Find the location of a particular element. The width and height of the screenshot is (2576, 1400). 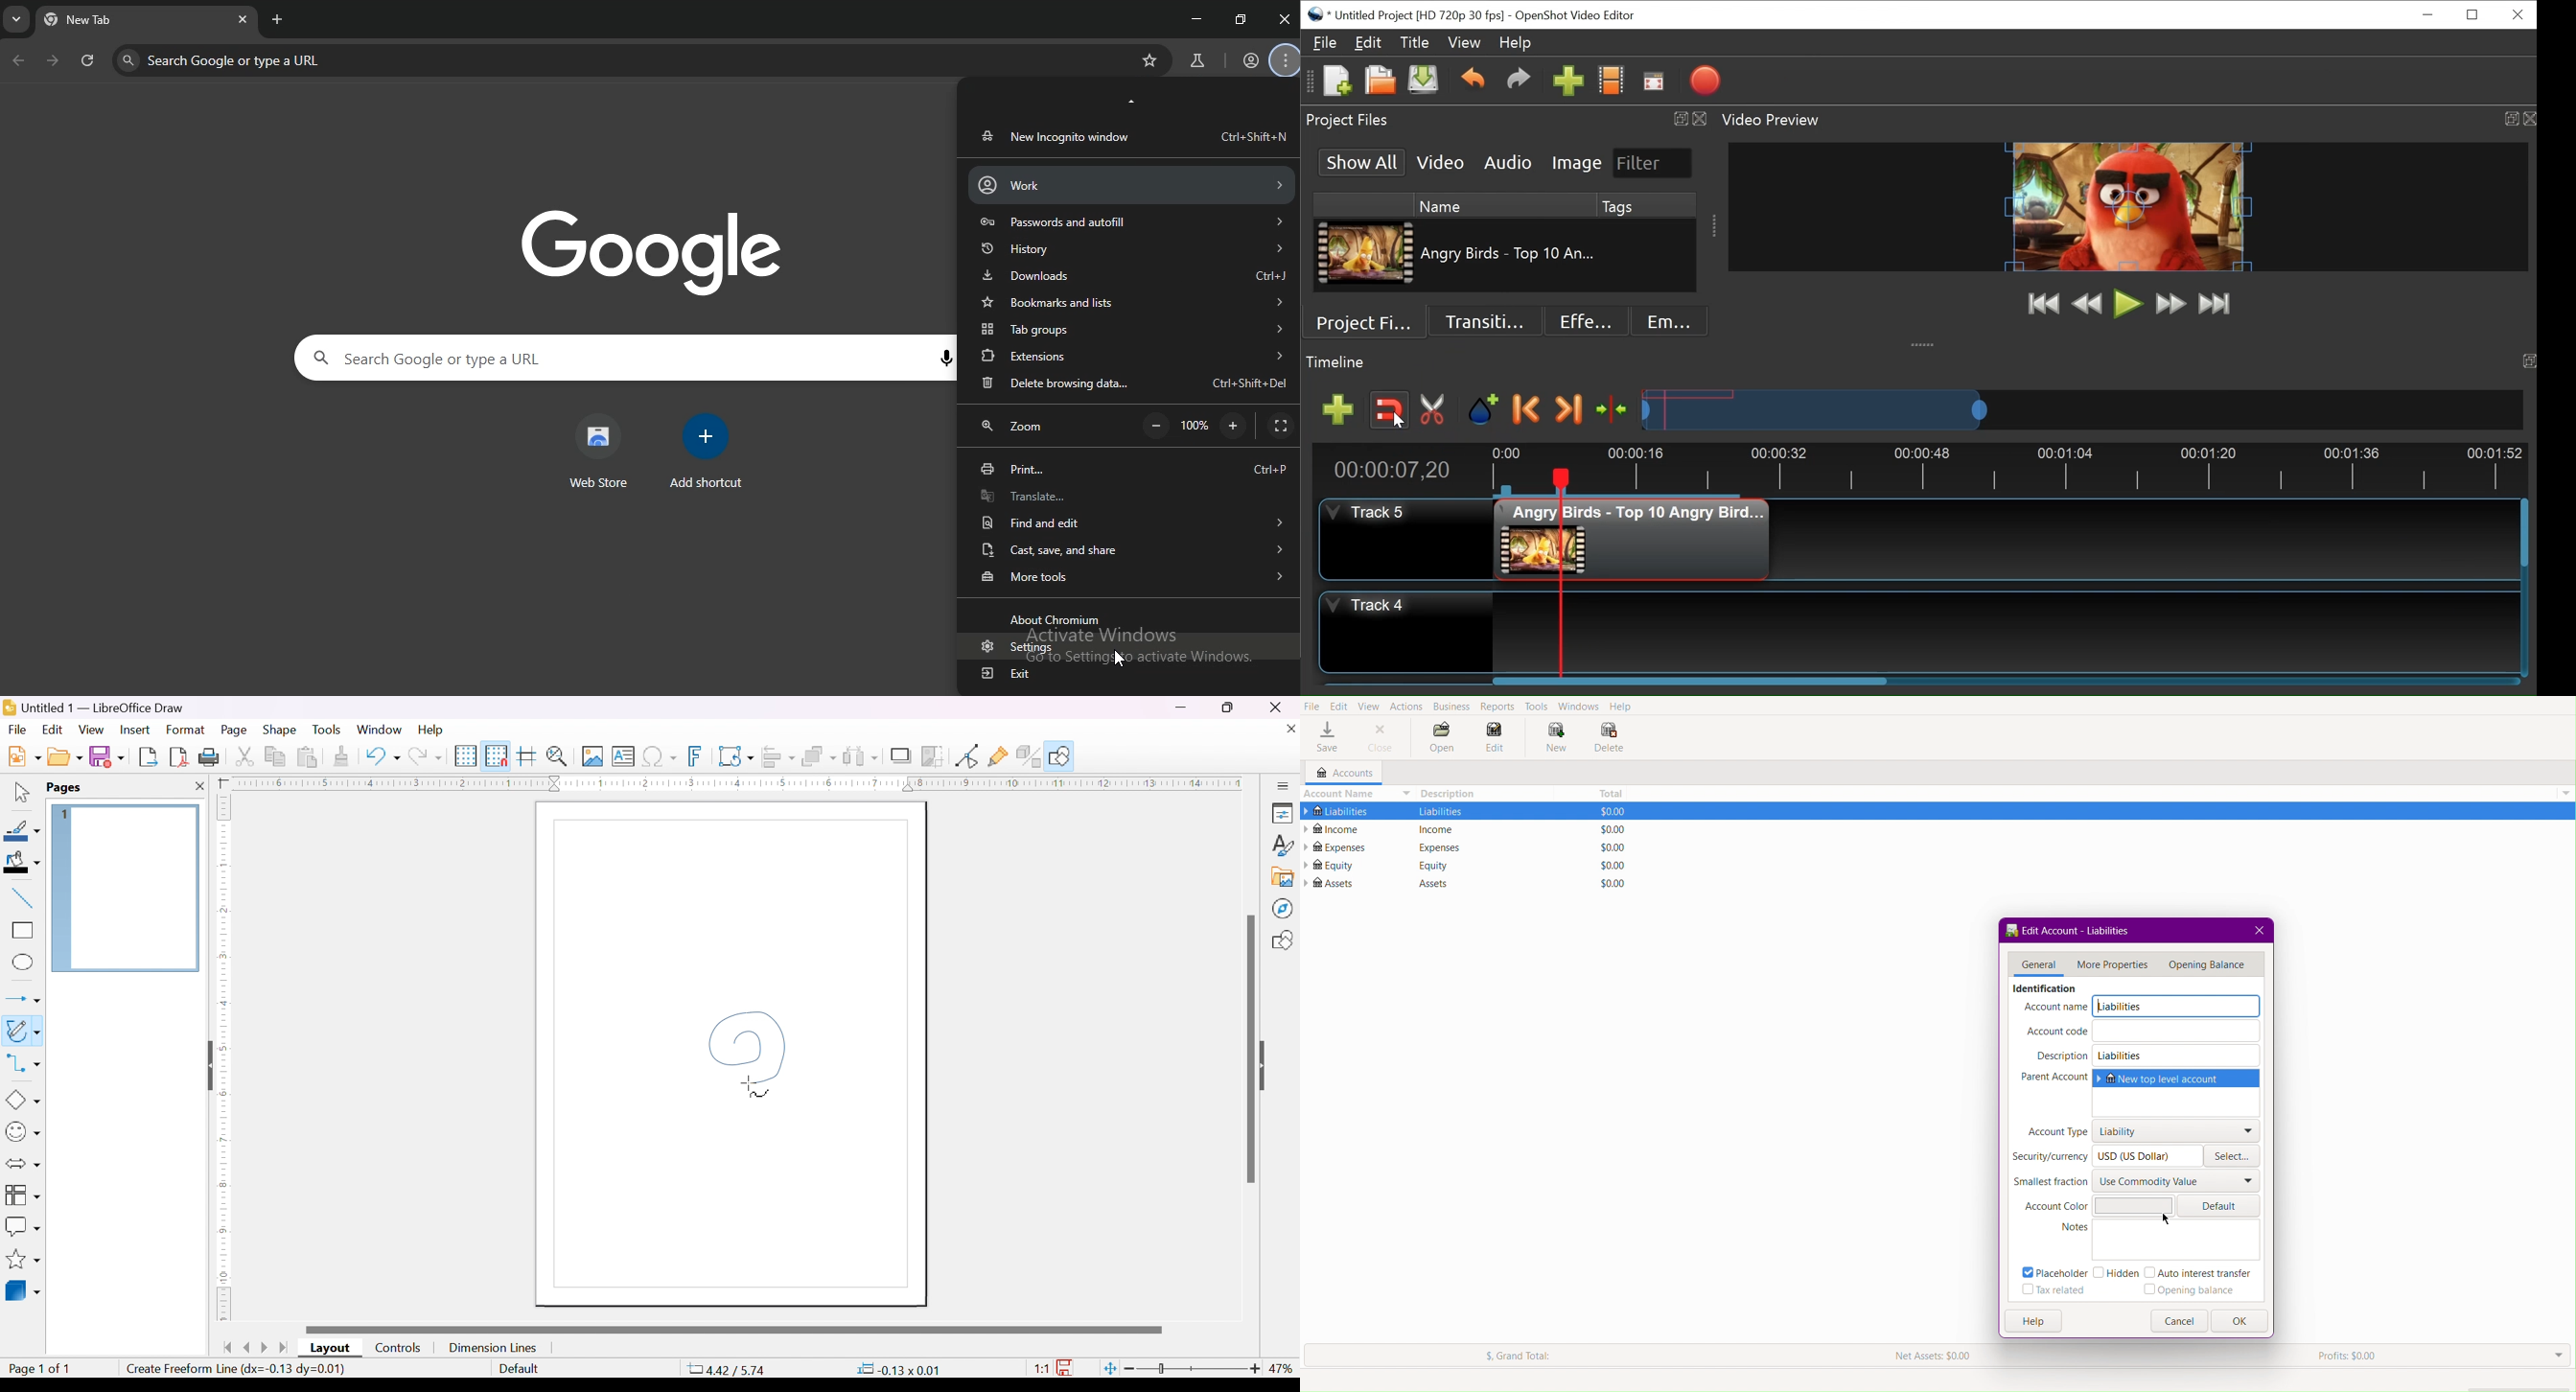

basic shapes is located at coordinates (23, 1101).